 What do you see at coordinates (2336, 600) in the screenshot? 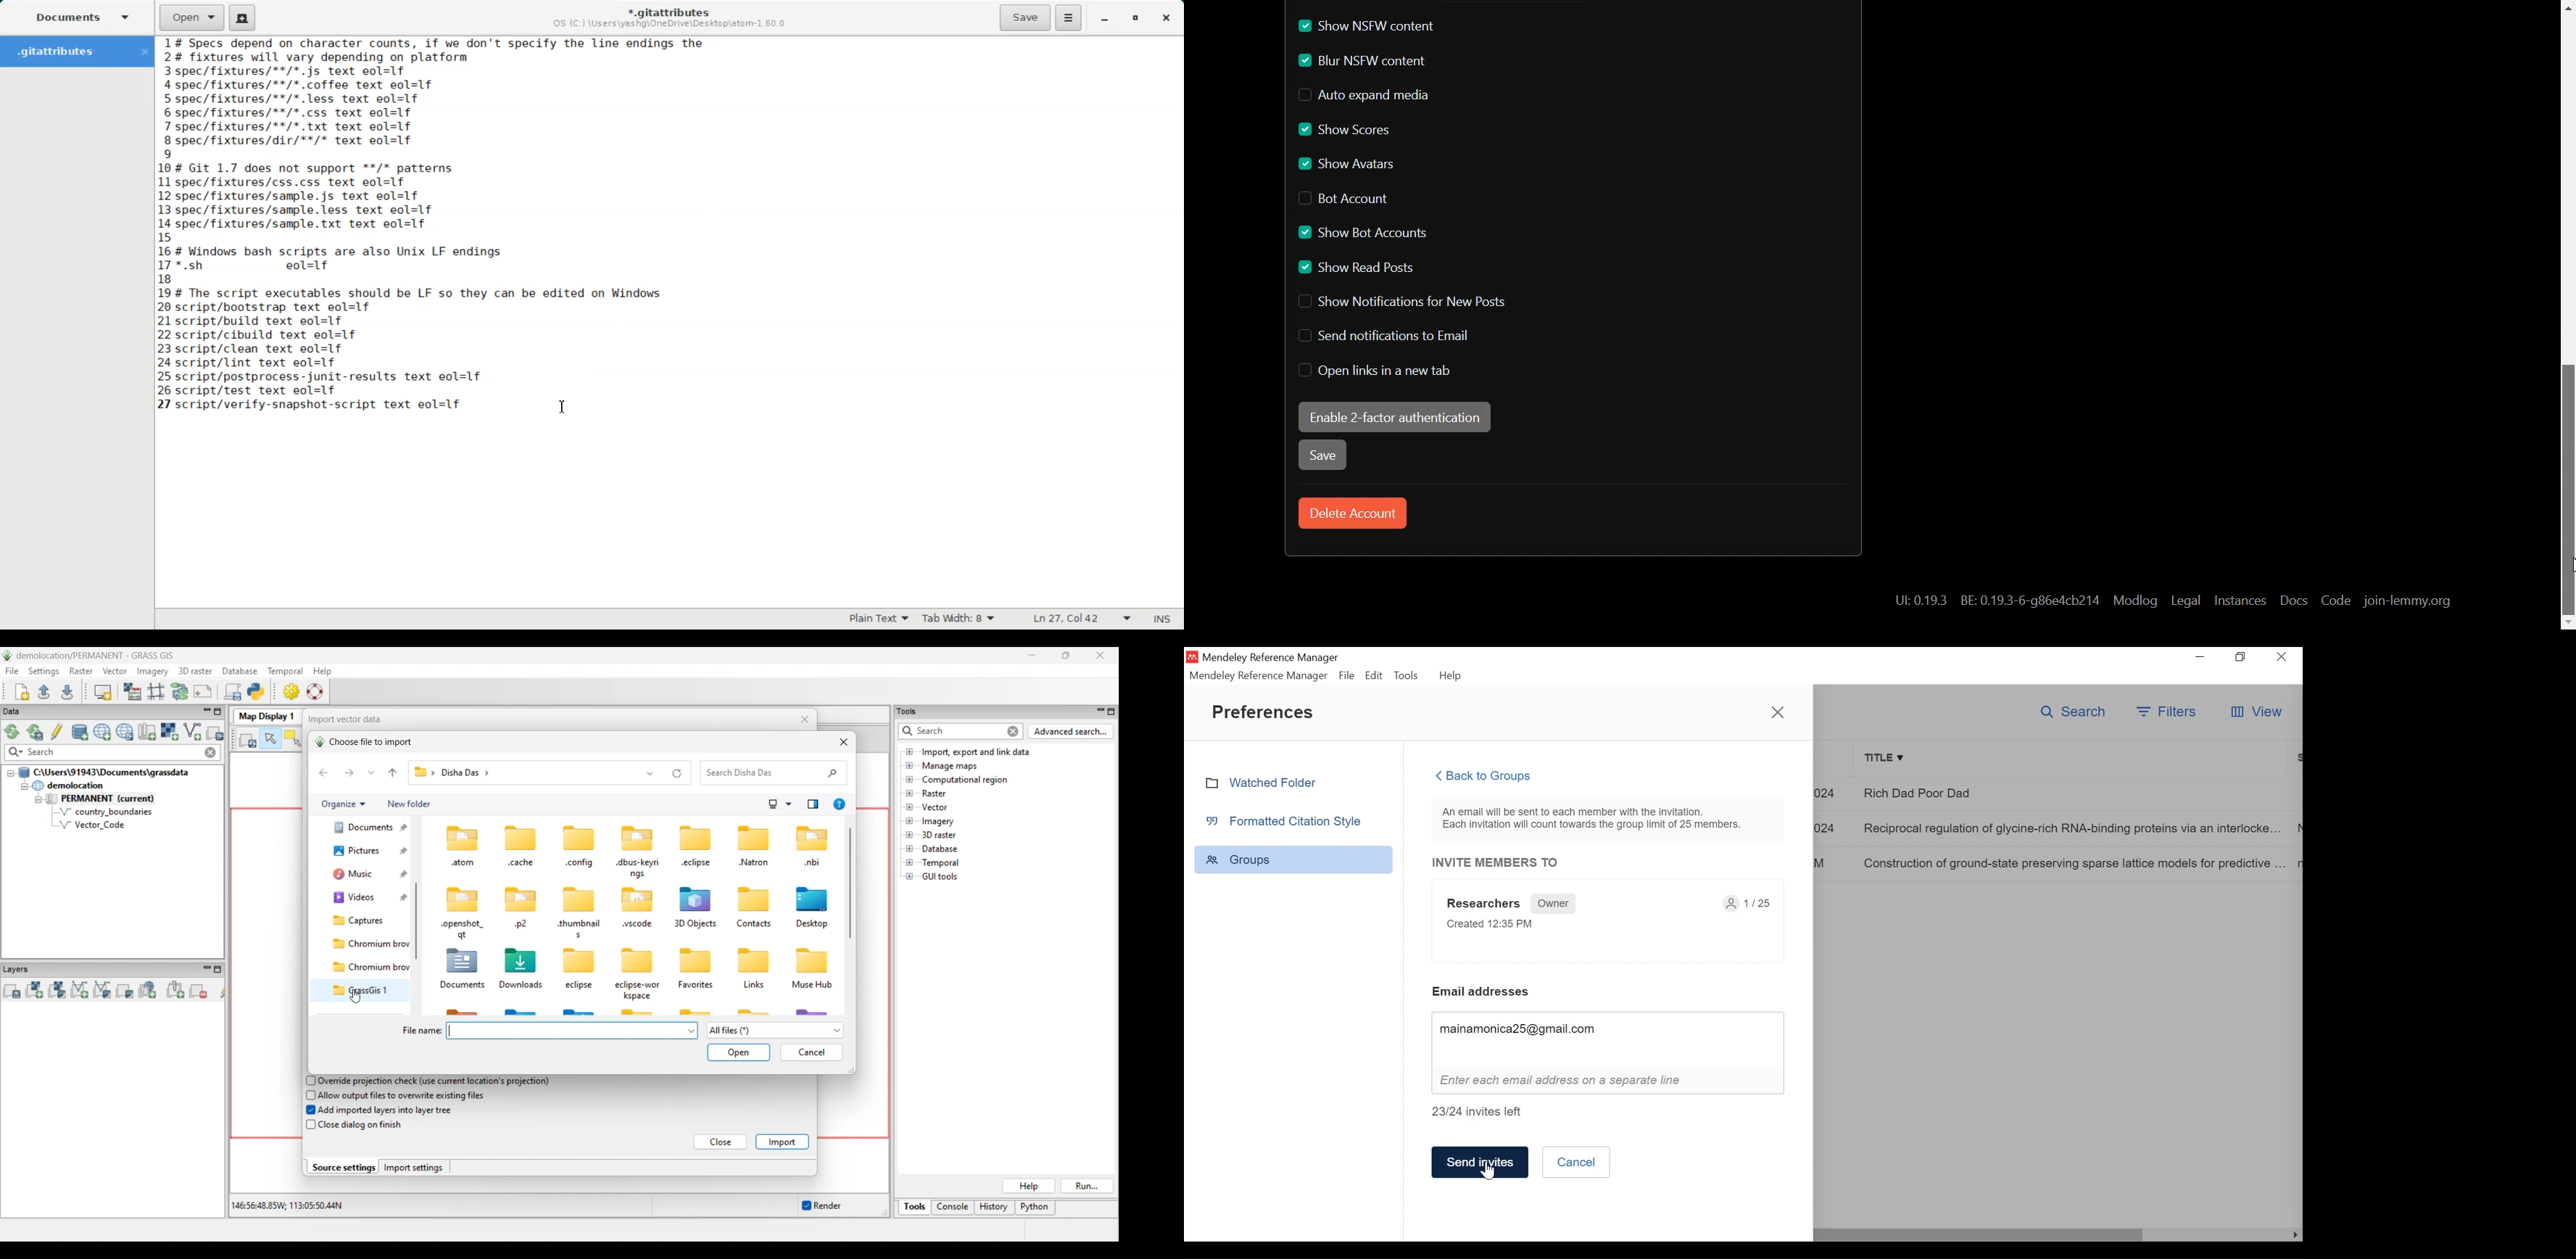
I see `Code` at bounding box center [2336, 600].